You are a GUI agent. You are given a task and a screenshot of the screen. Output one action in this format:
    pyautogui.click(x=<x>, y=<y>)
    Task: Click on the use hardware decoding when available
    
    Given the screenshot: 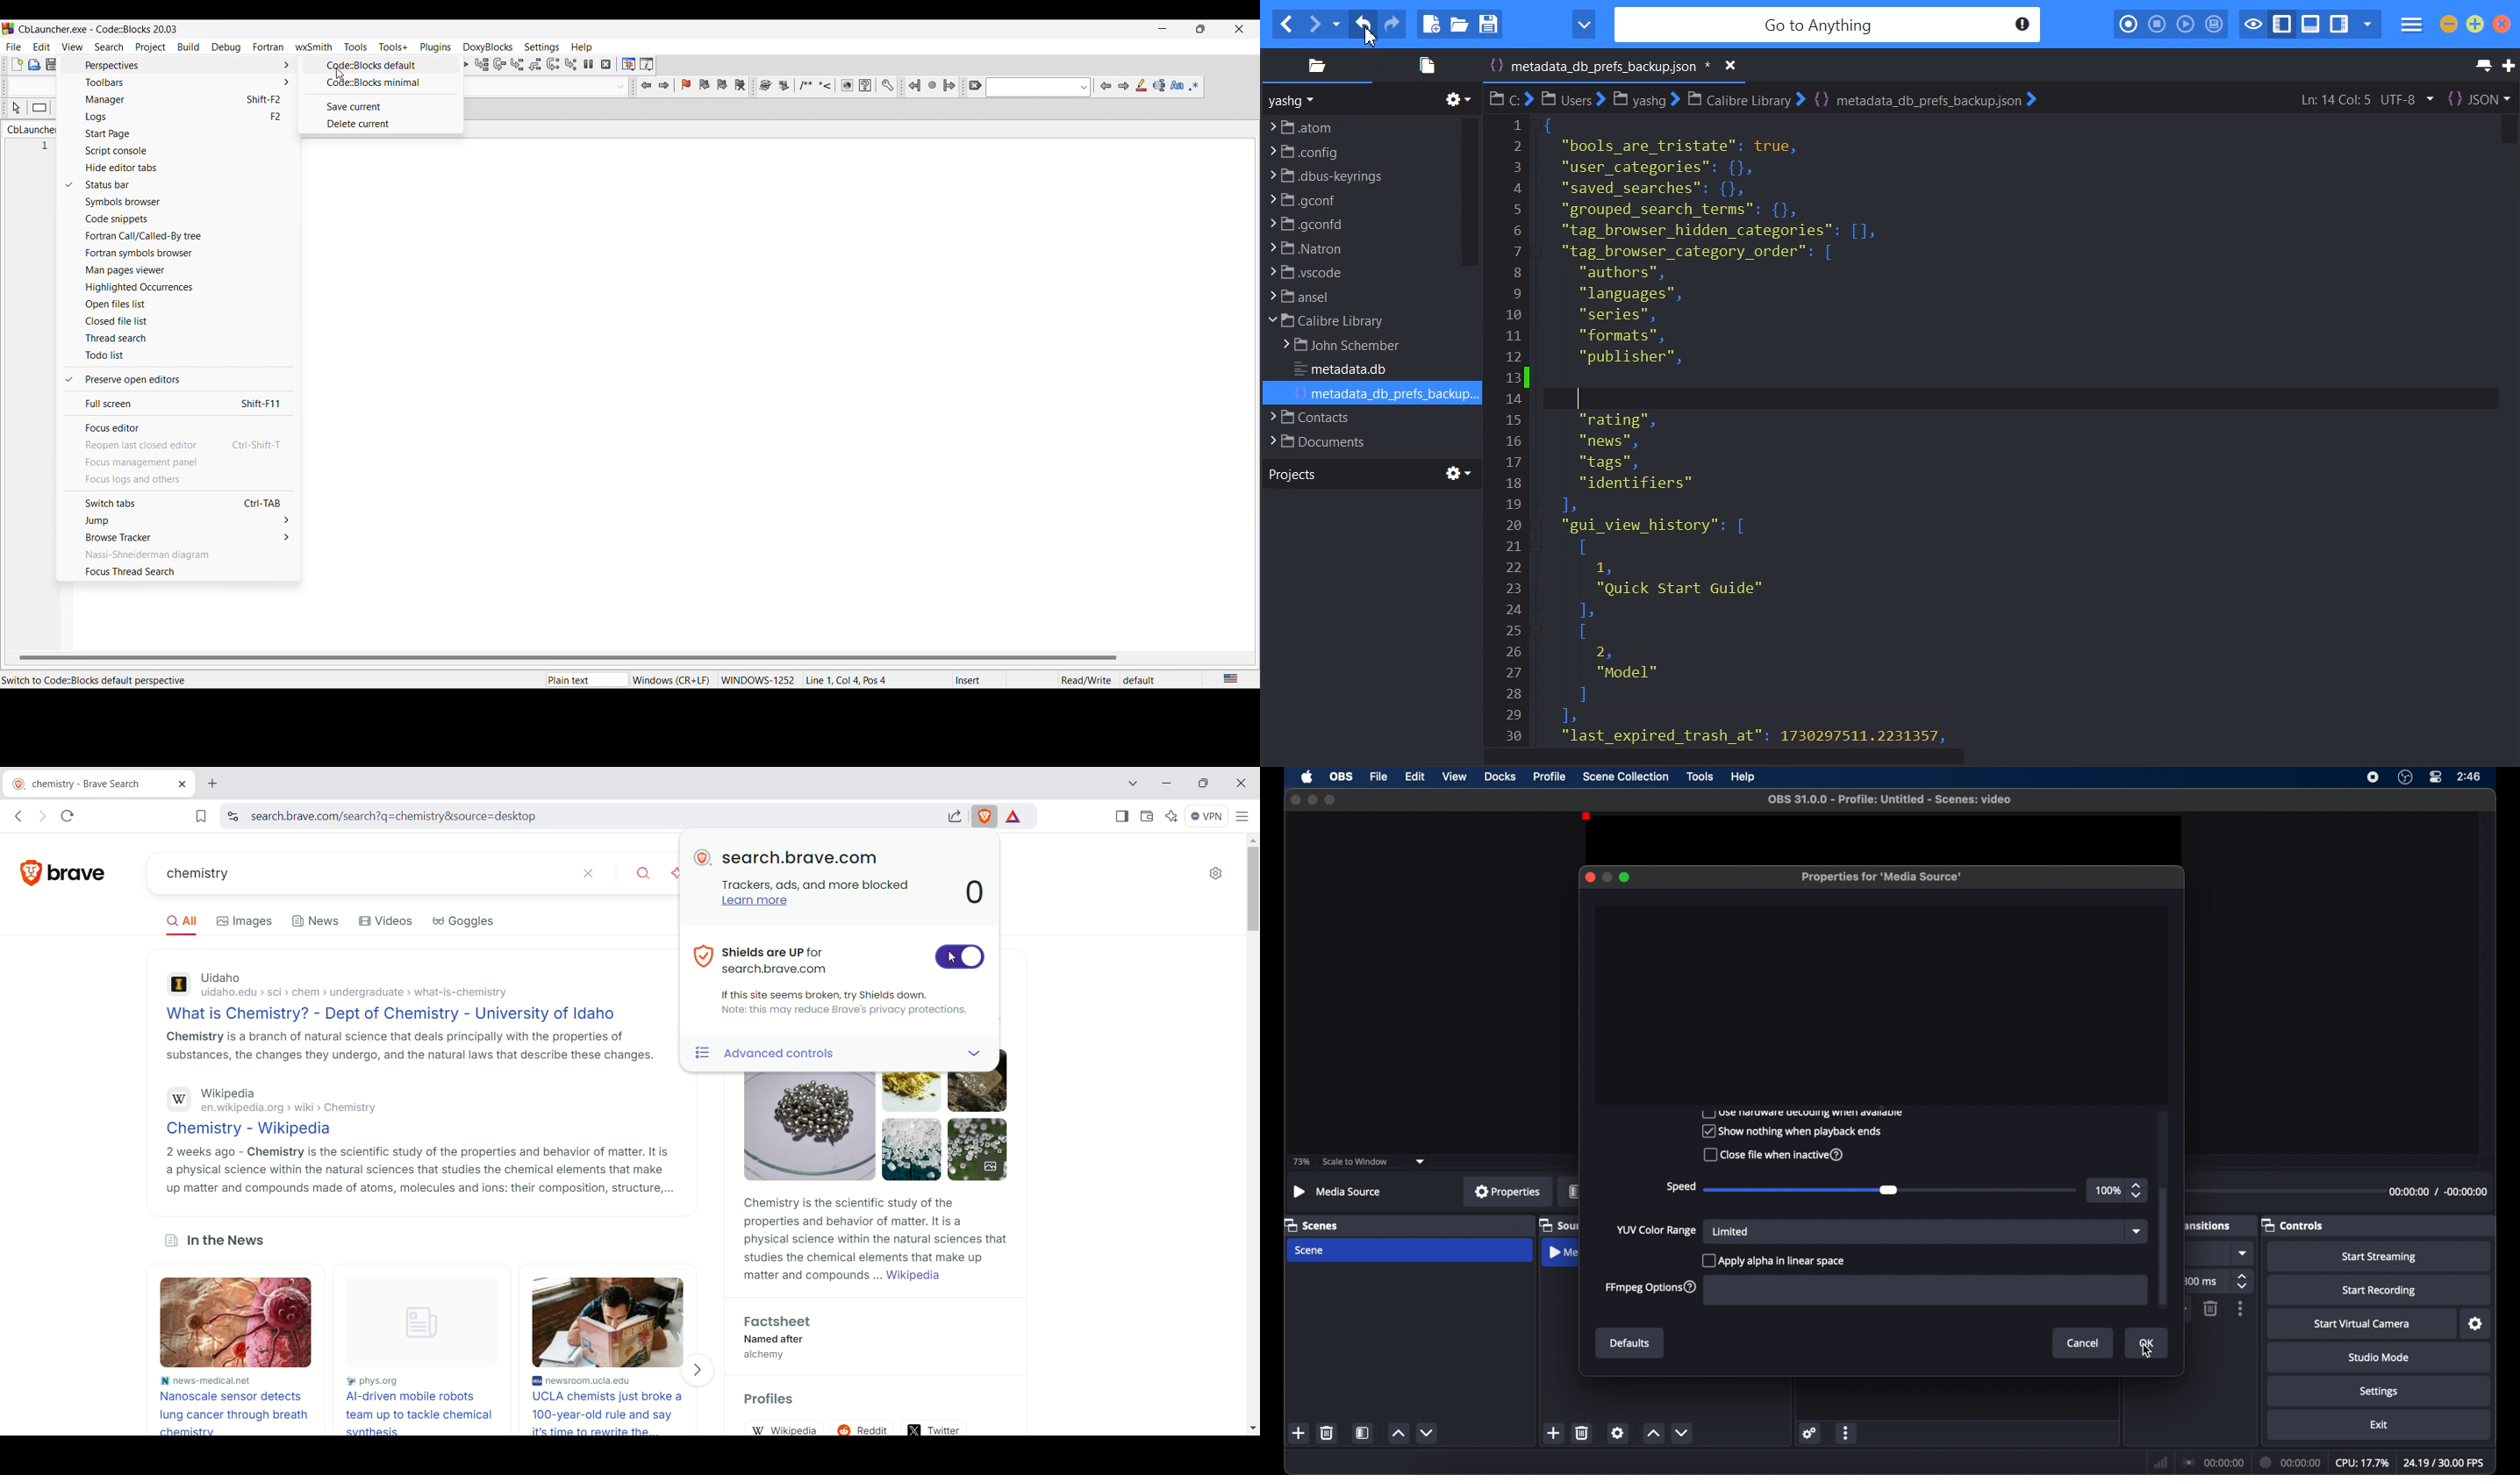 What is the action you would take?
    pyautogui.click(x=1803, y=1113)
    